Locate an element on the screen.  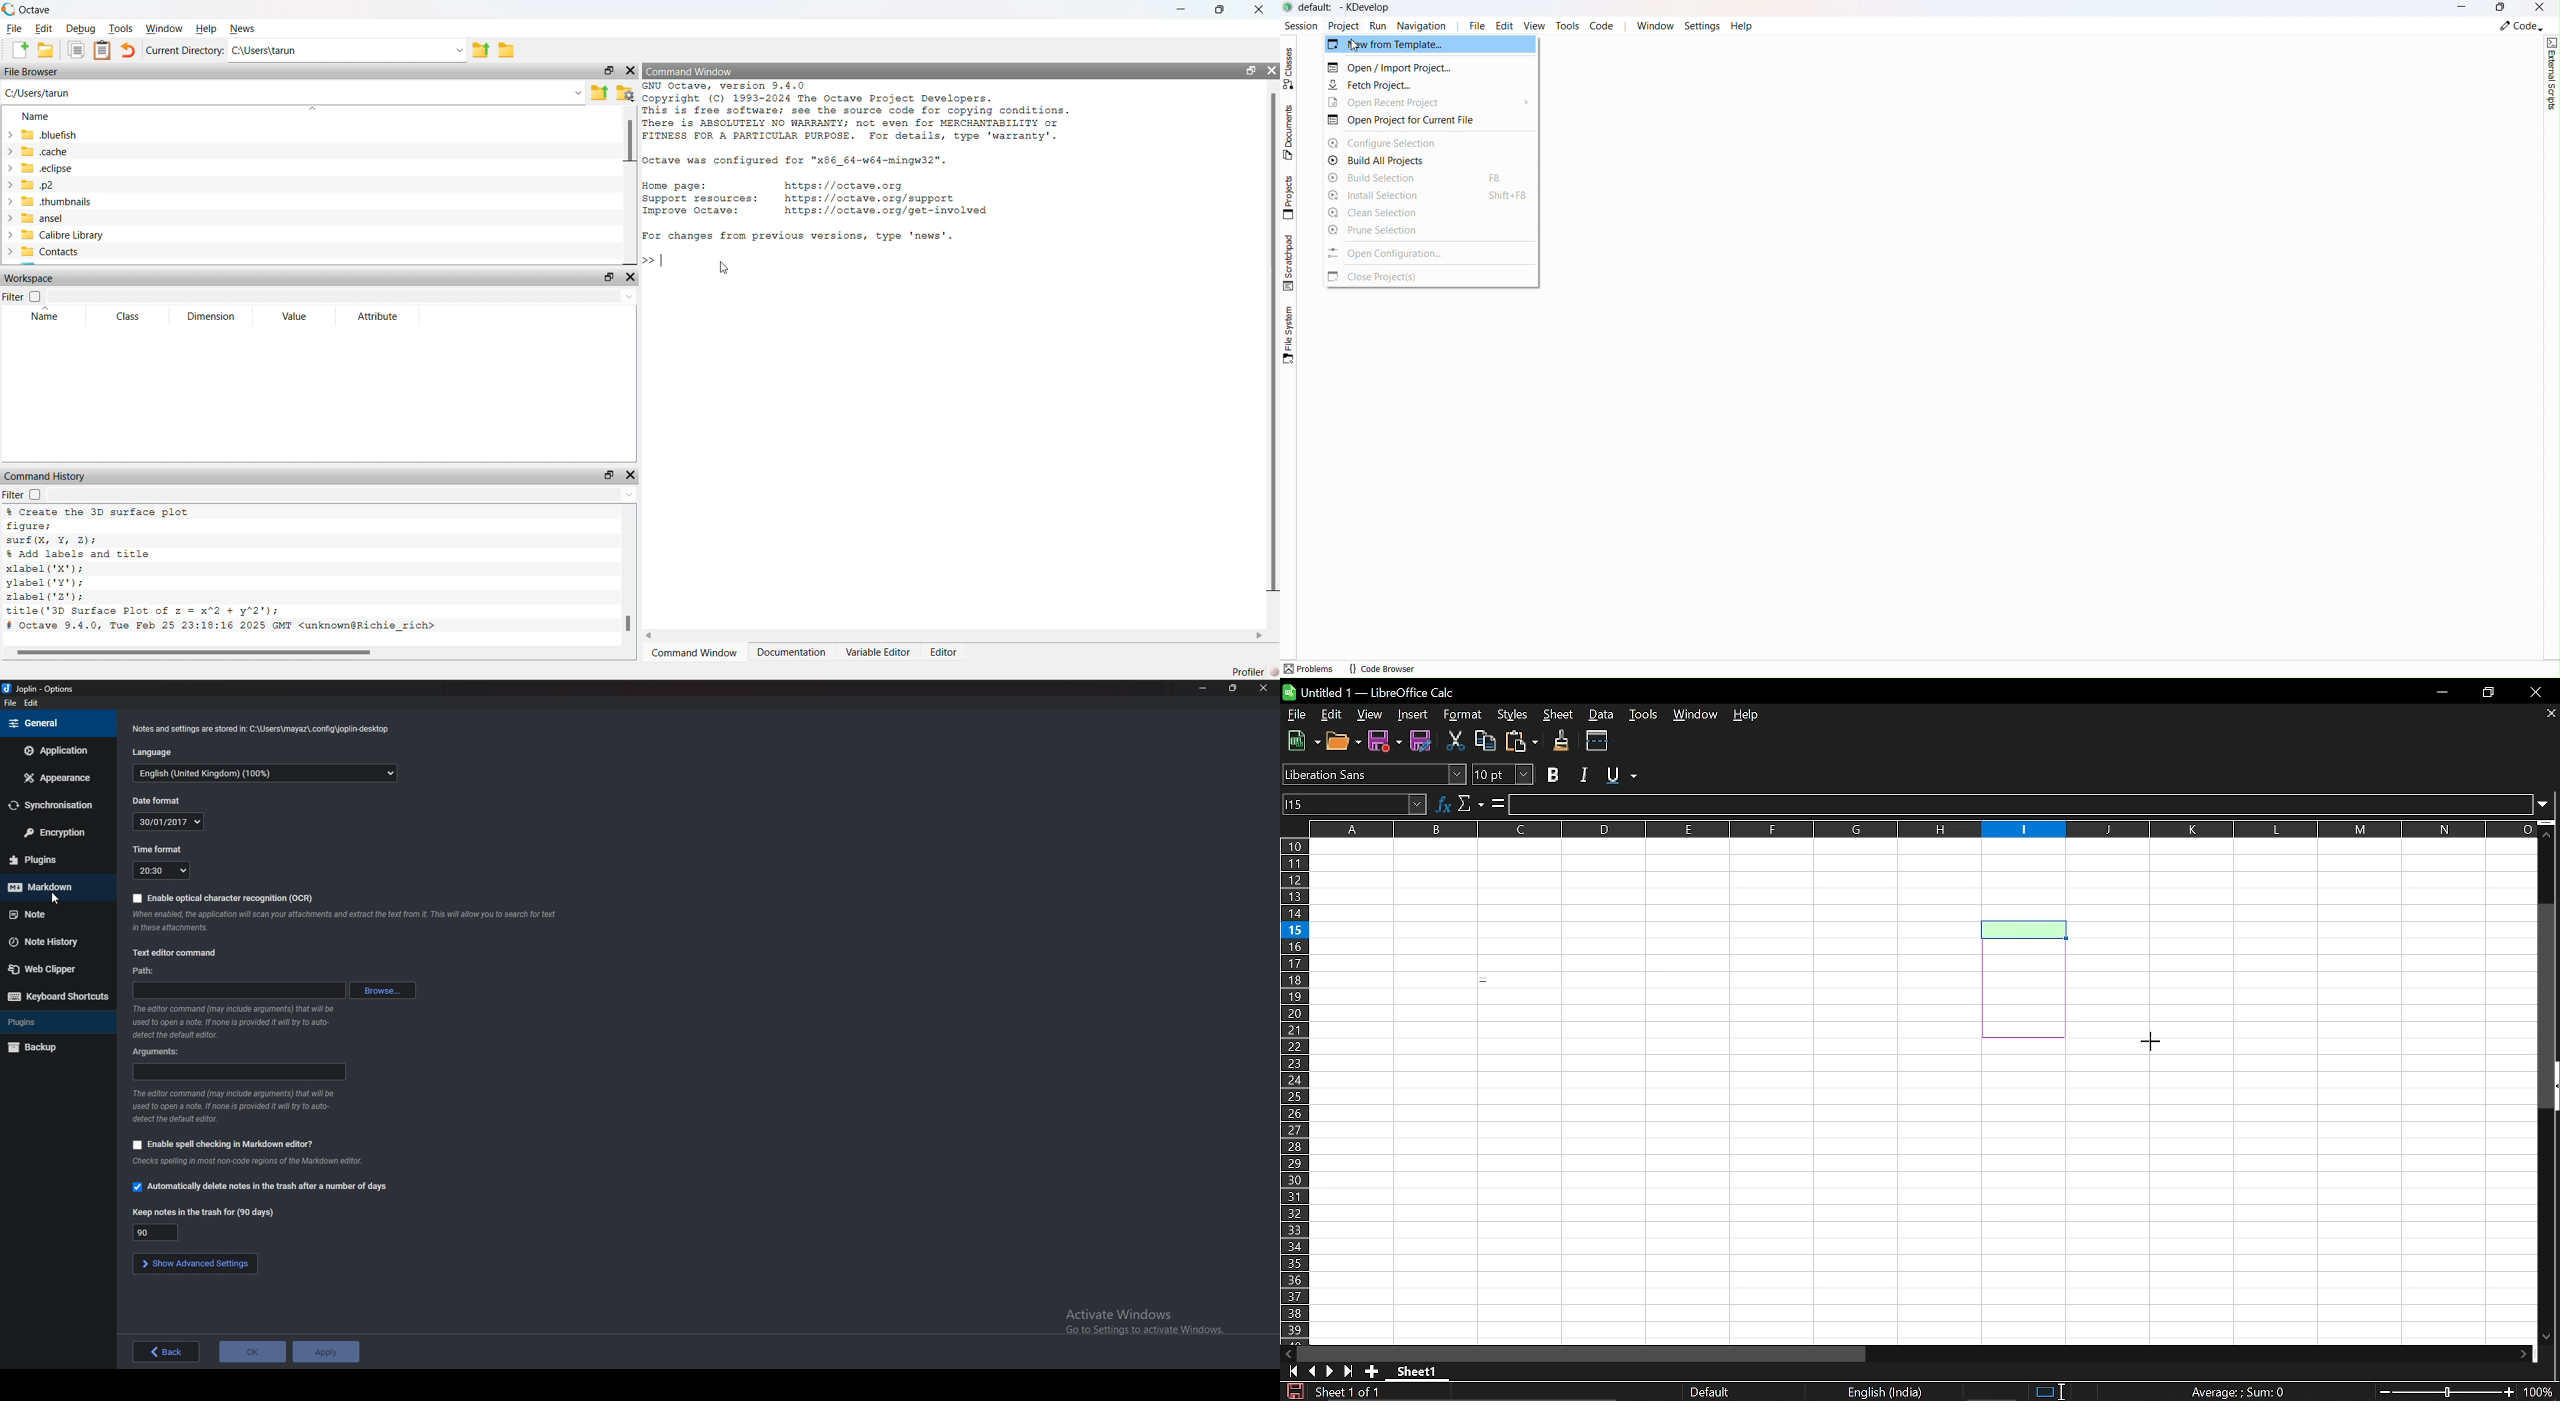
Vertical scrollbar is located at coordinates (2549, 1008).